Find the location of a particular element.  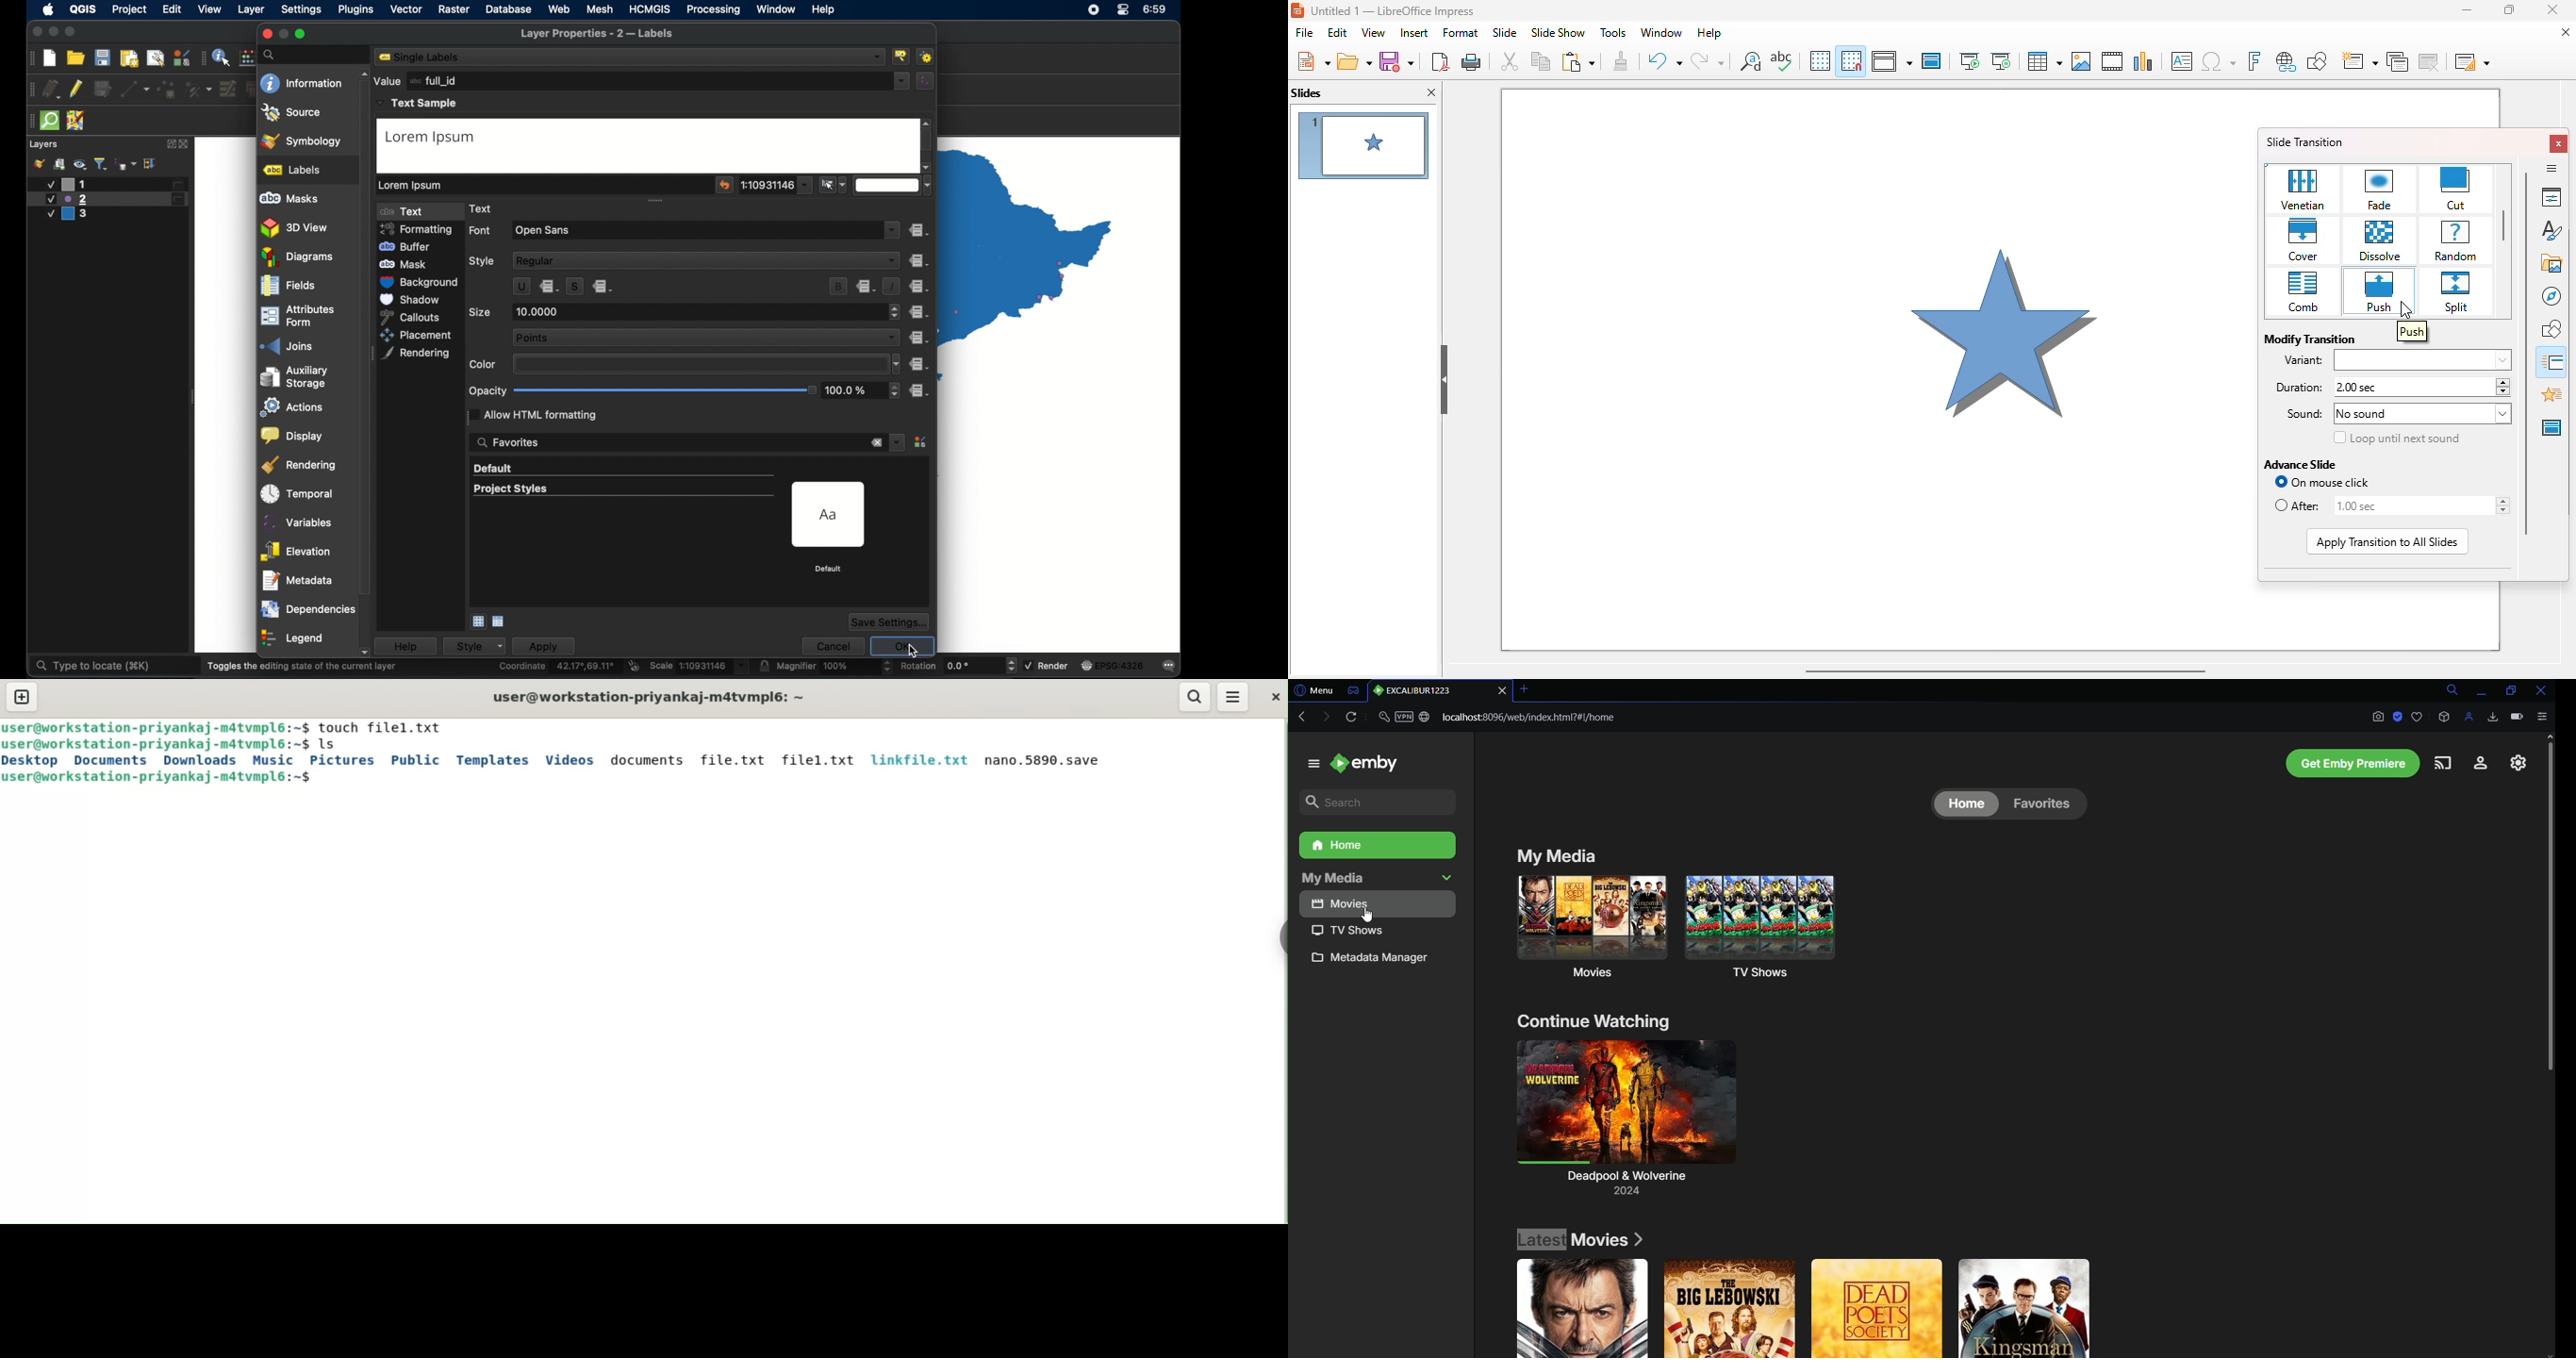

duration is located at coordinates (2294, 387).